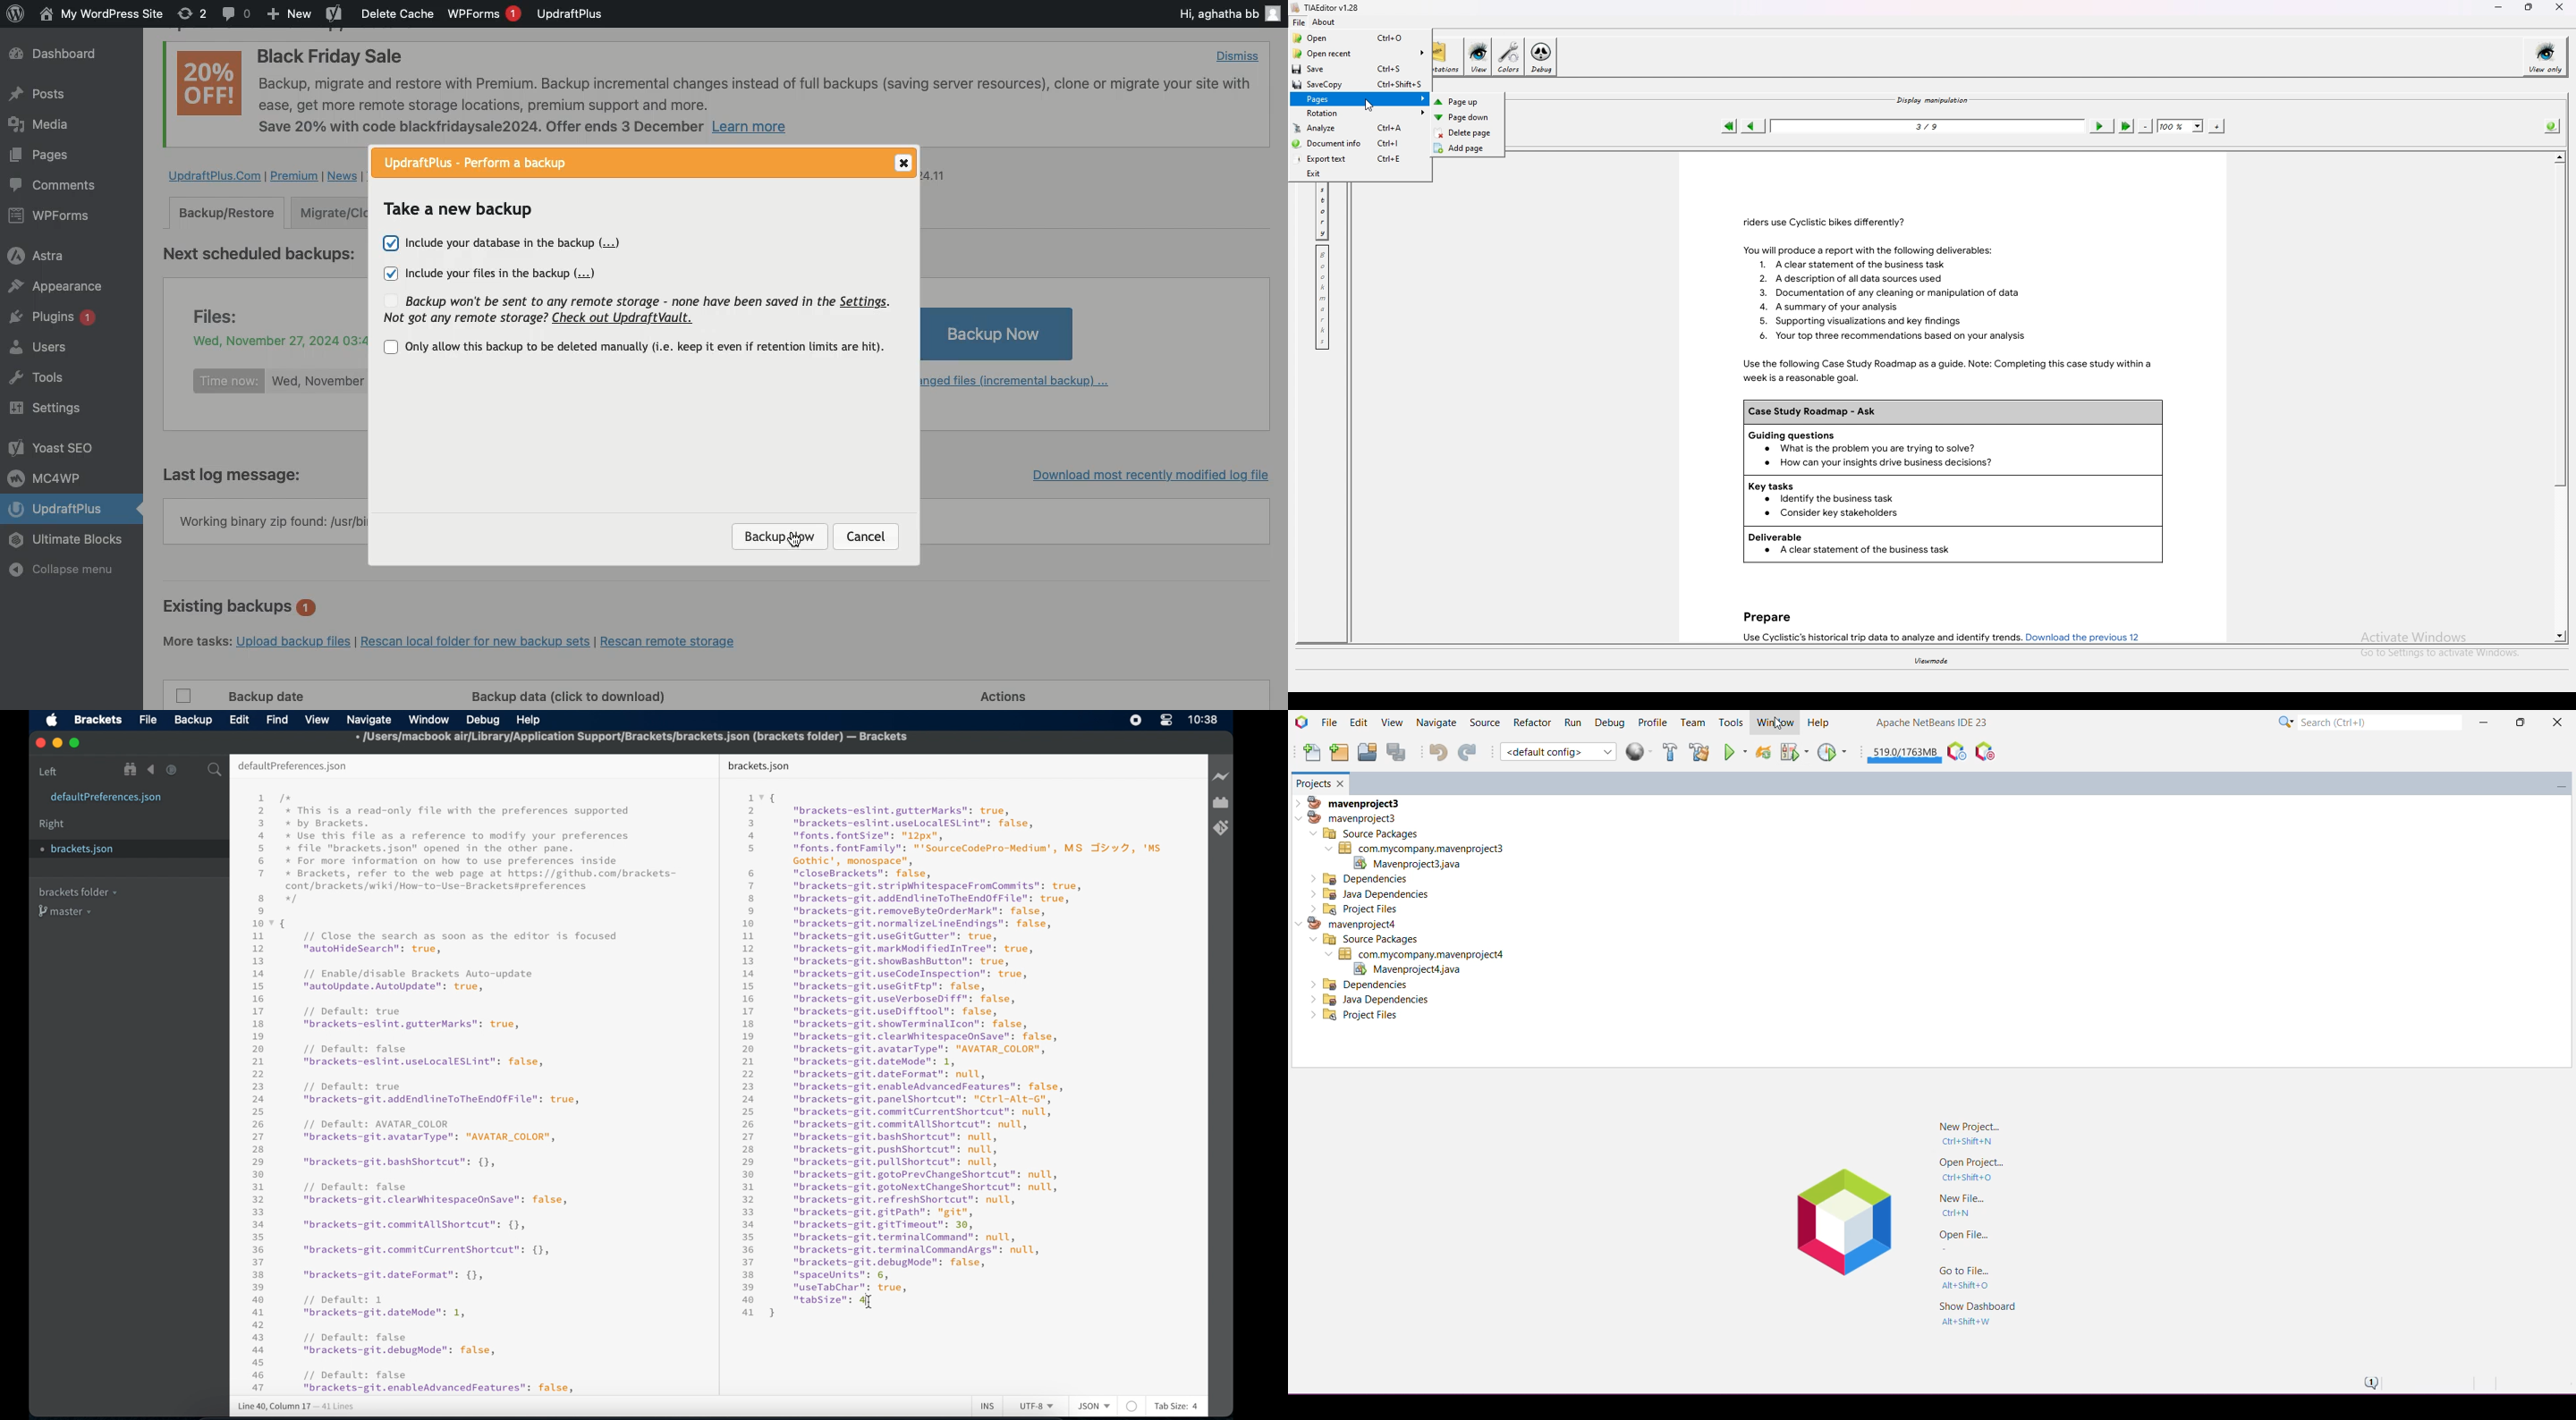  What do you see at coordinates (297, 1407) in the screenshot?
I see `line  38,  column 20 - 41 lines` at bounding box center [297, 1407].